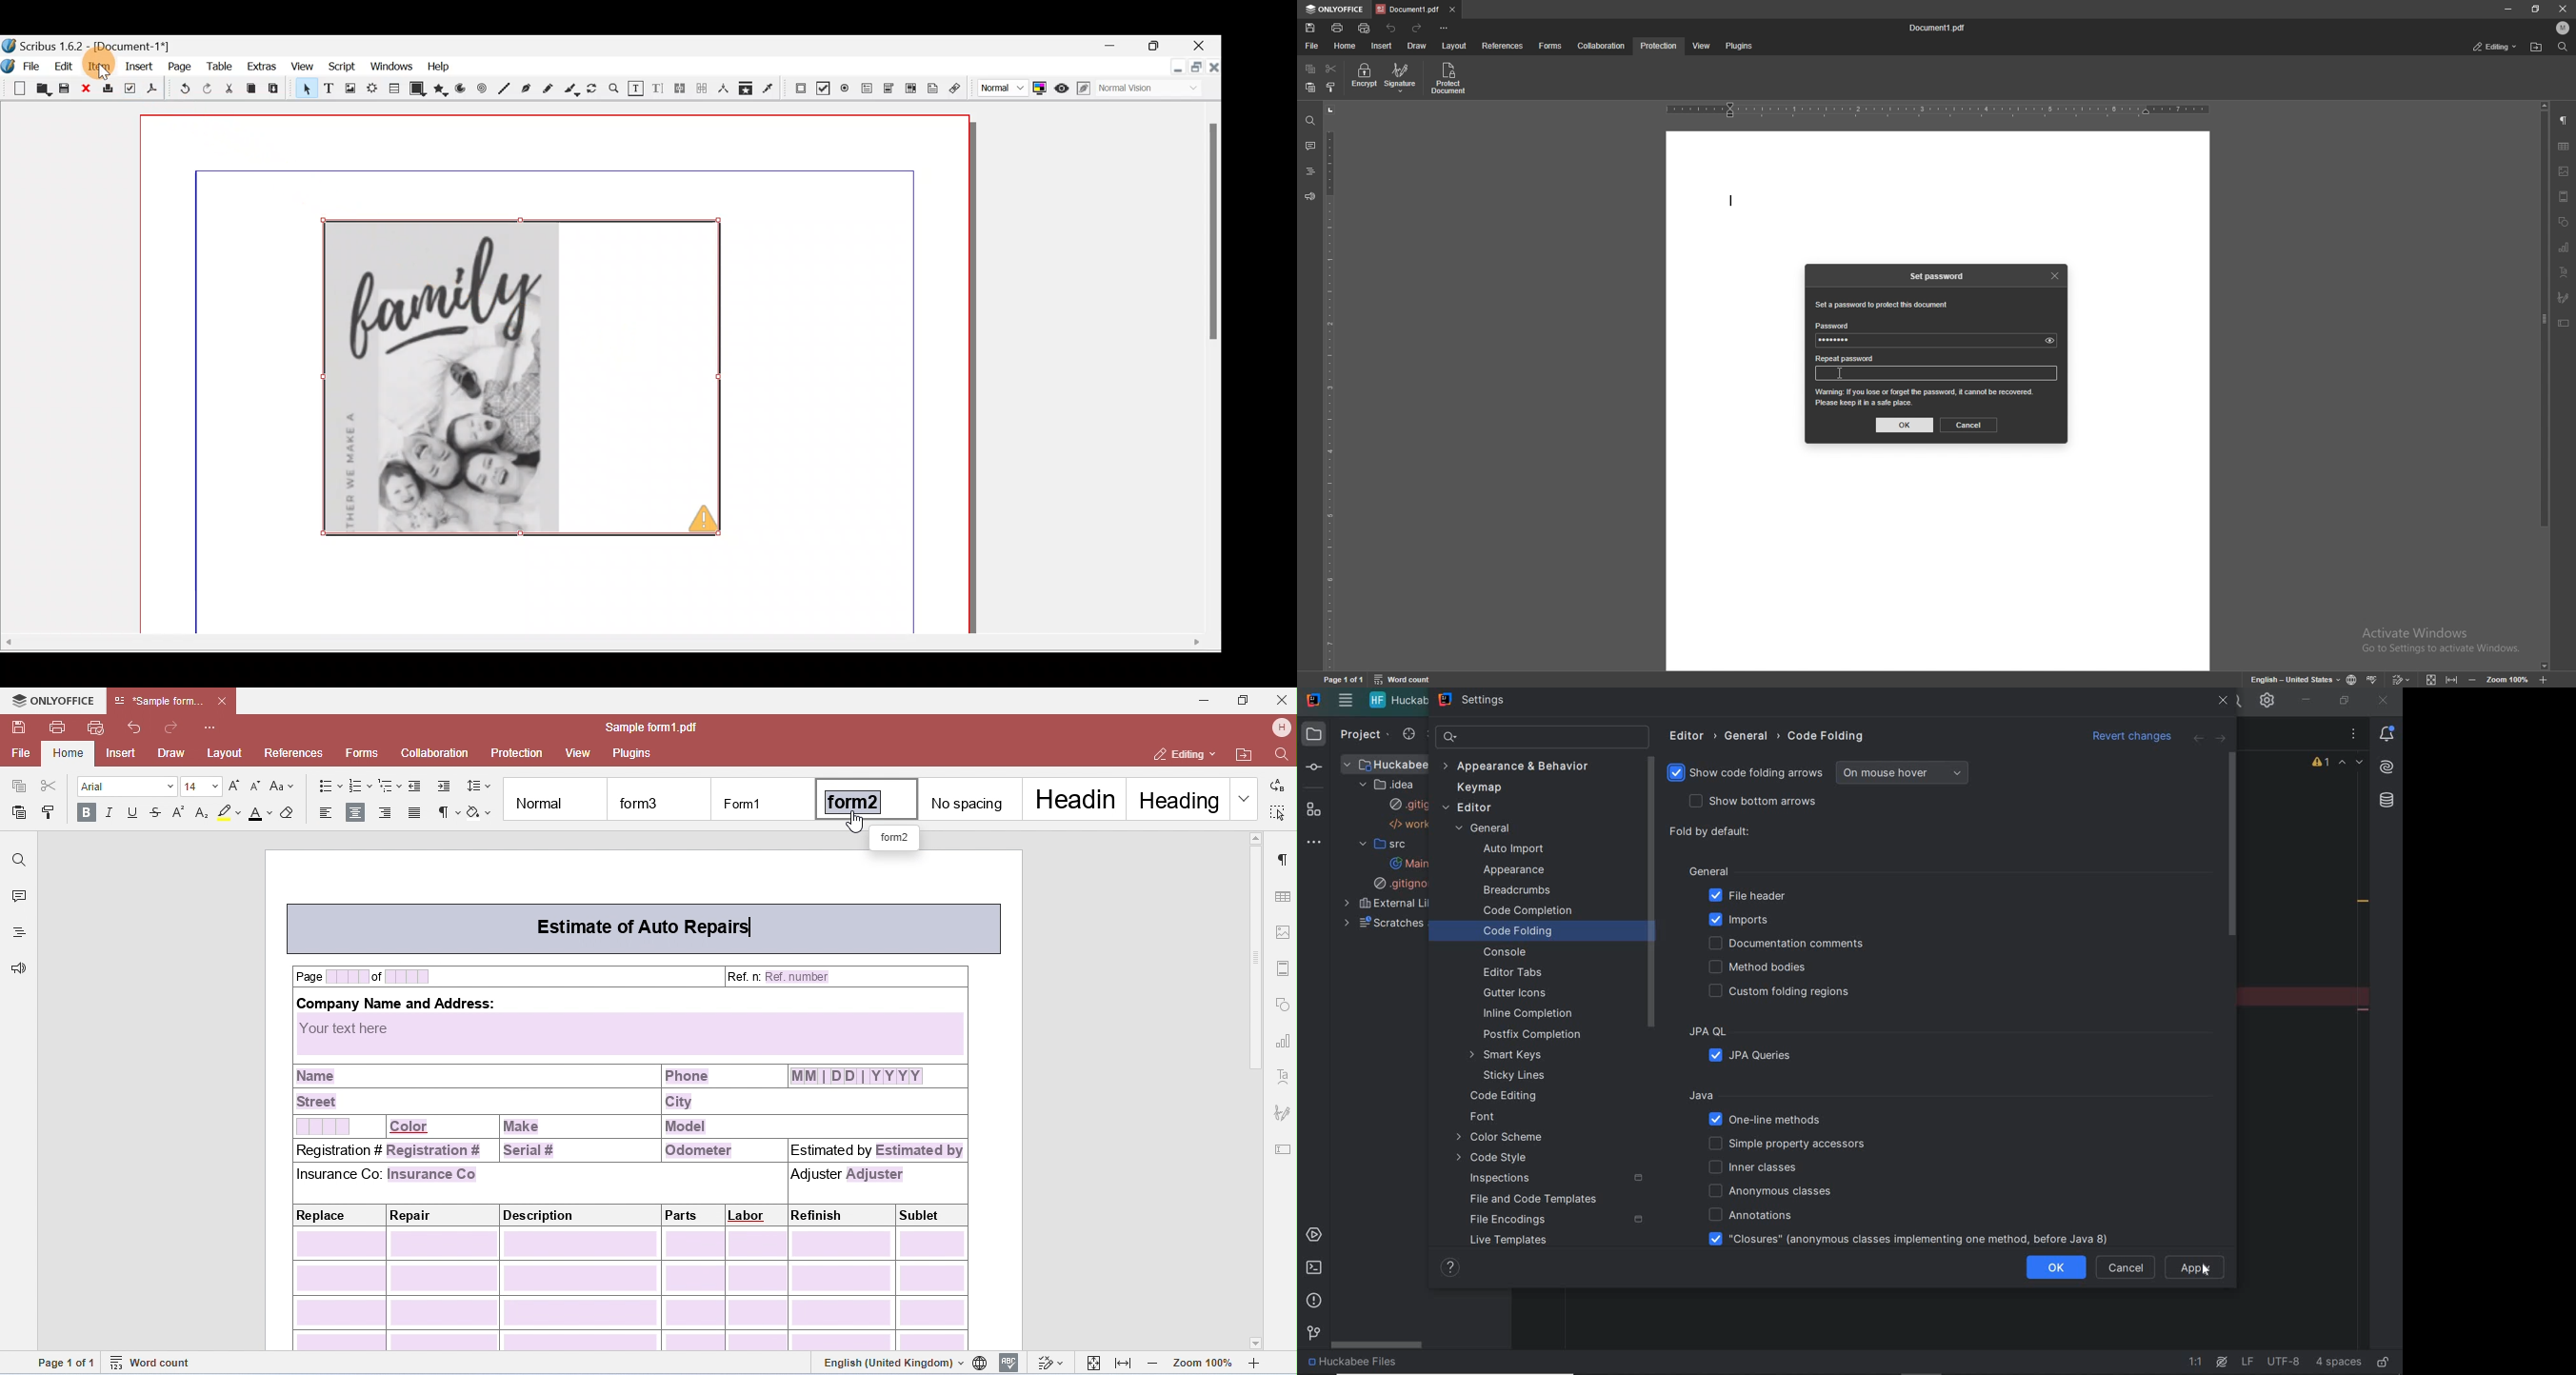  Describe the element at coordinates (2199, 740) in the screenshot. I see `back` at that location.